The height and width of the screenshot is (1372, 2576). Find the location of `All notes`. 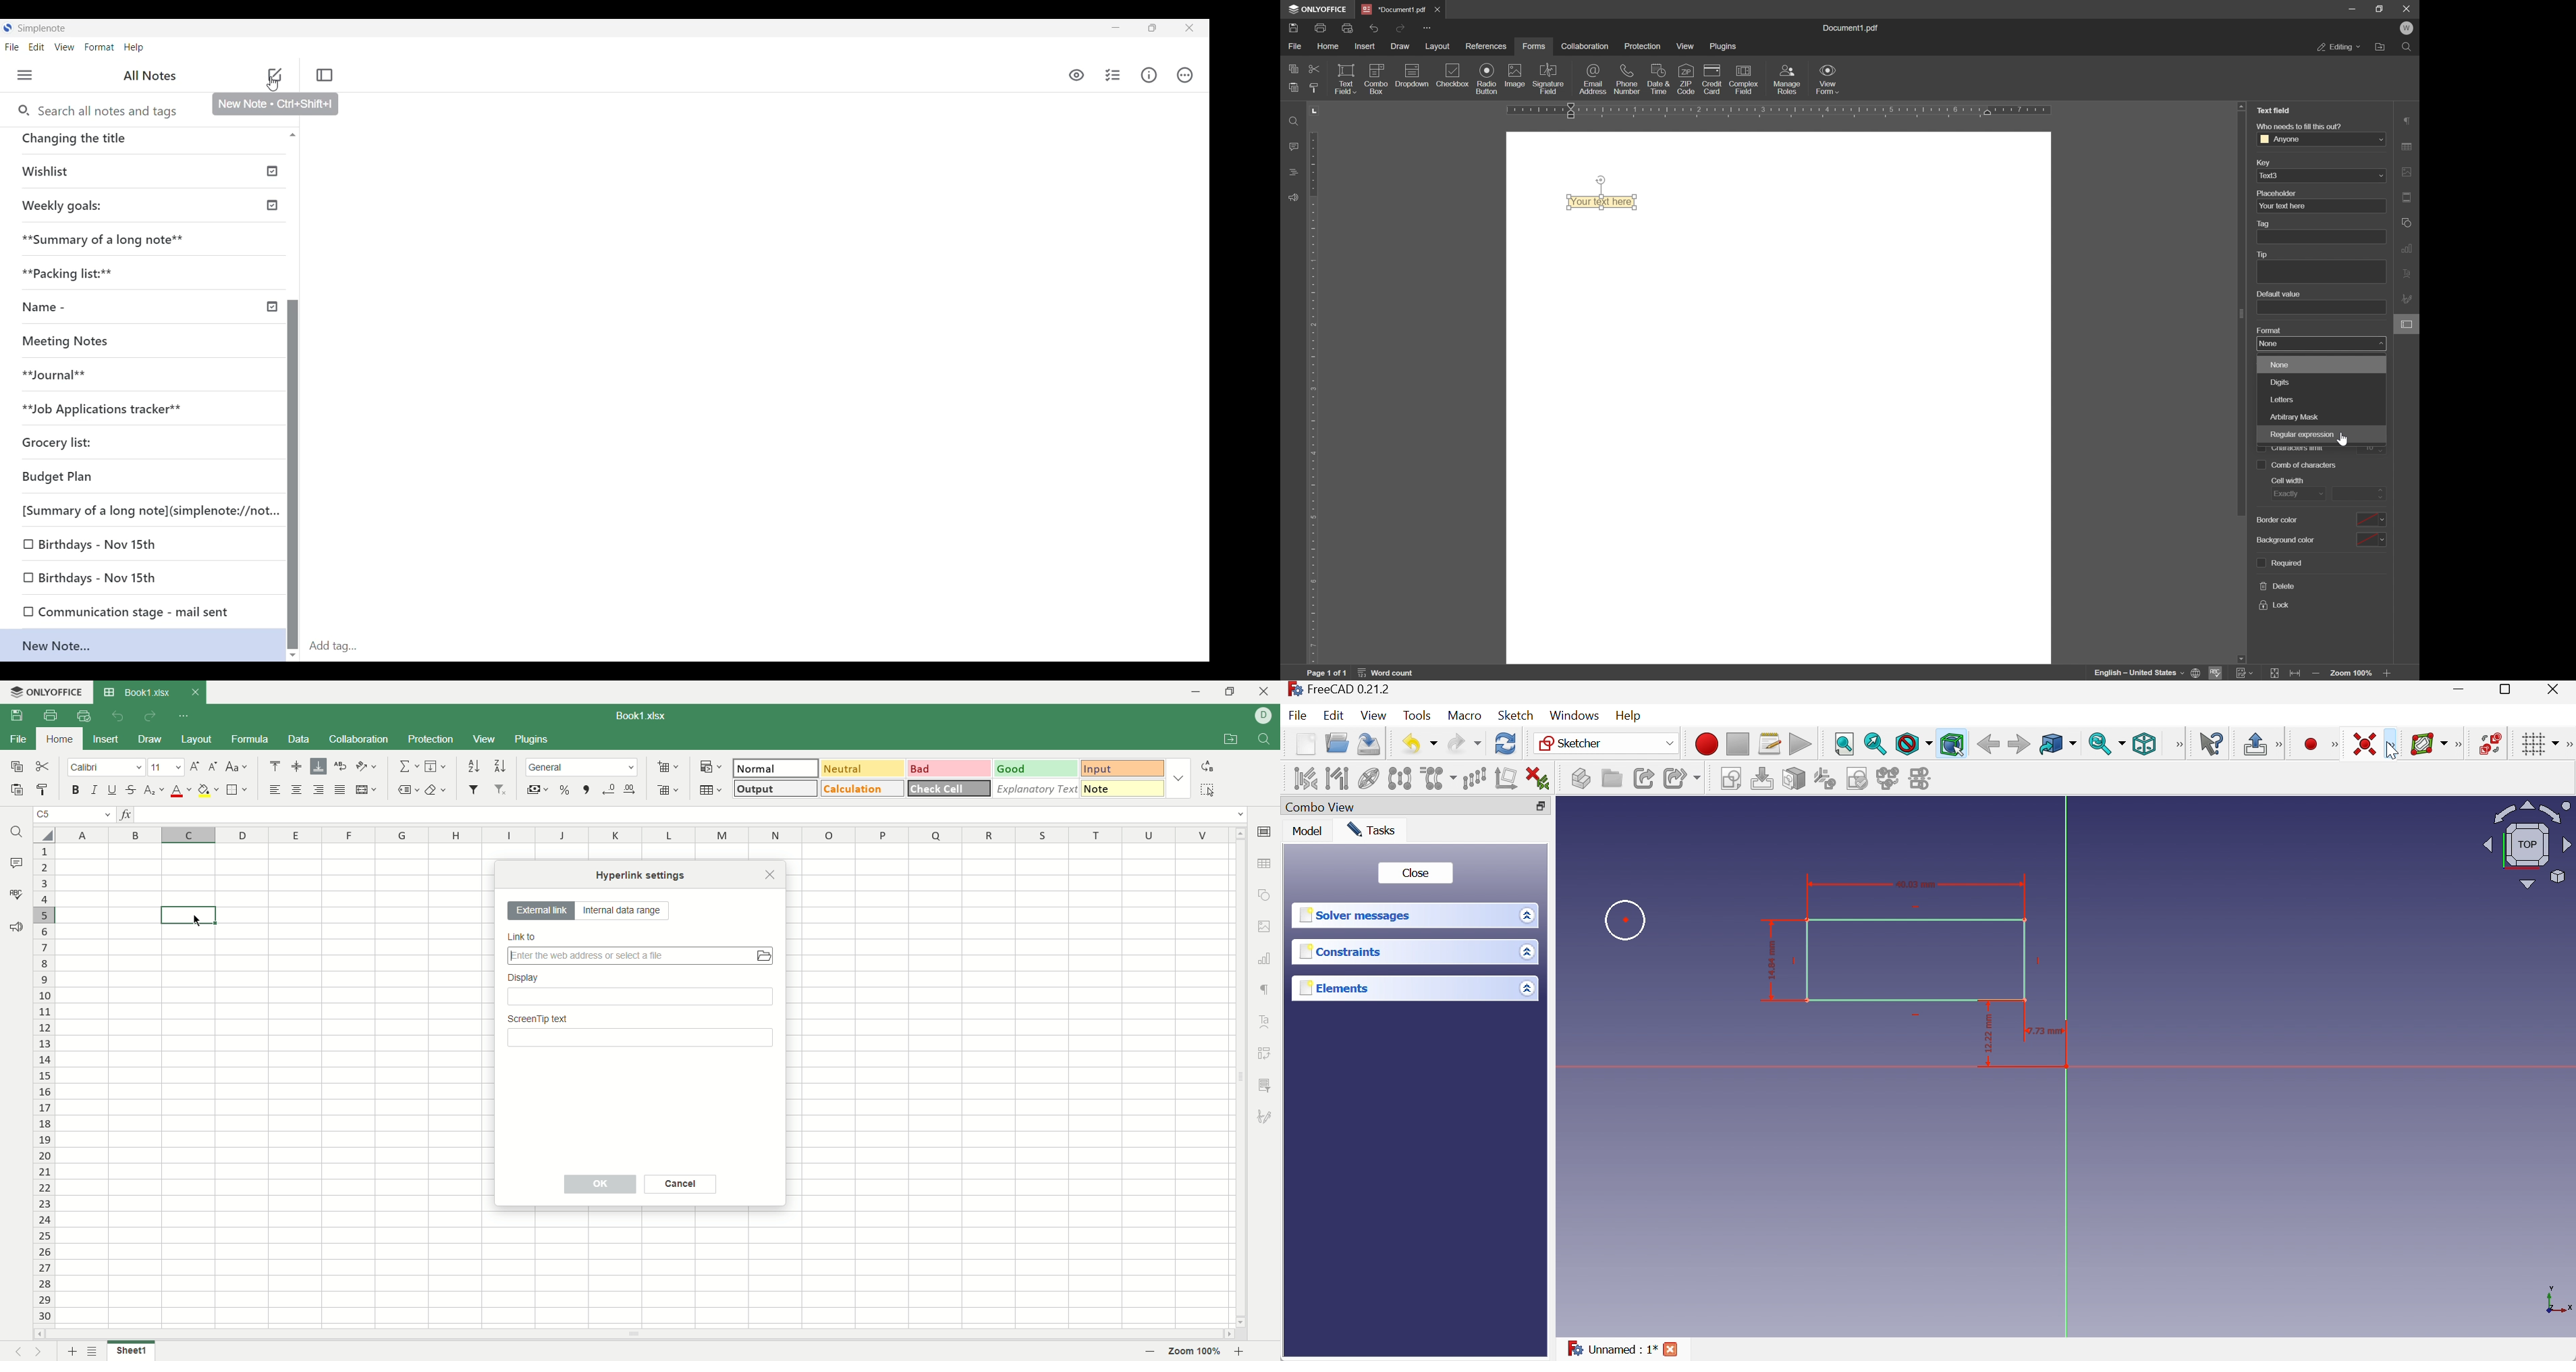

All notes is located at coordinates (150, 76).